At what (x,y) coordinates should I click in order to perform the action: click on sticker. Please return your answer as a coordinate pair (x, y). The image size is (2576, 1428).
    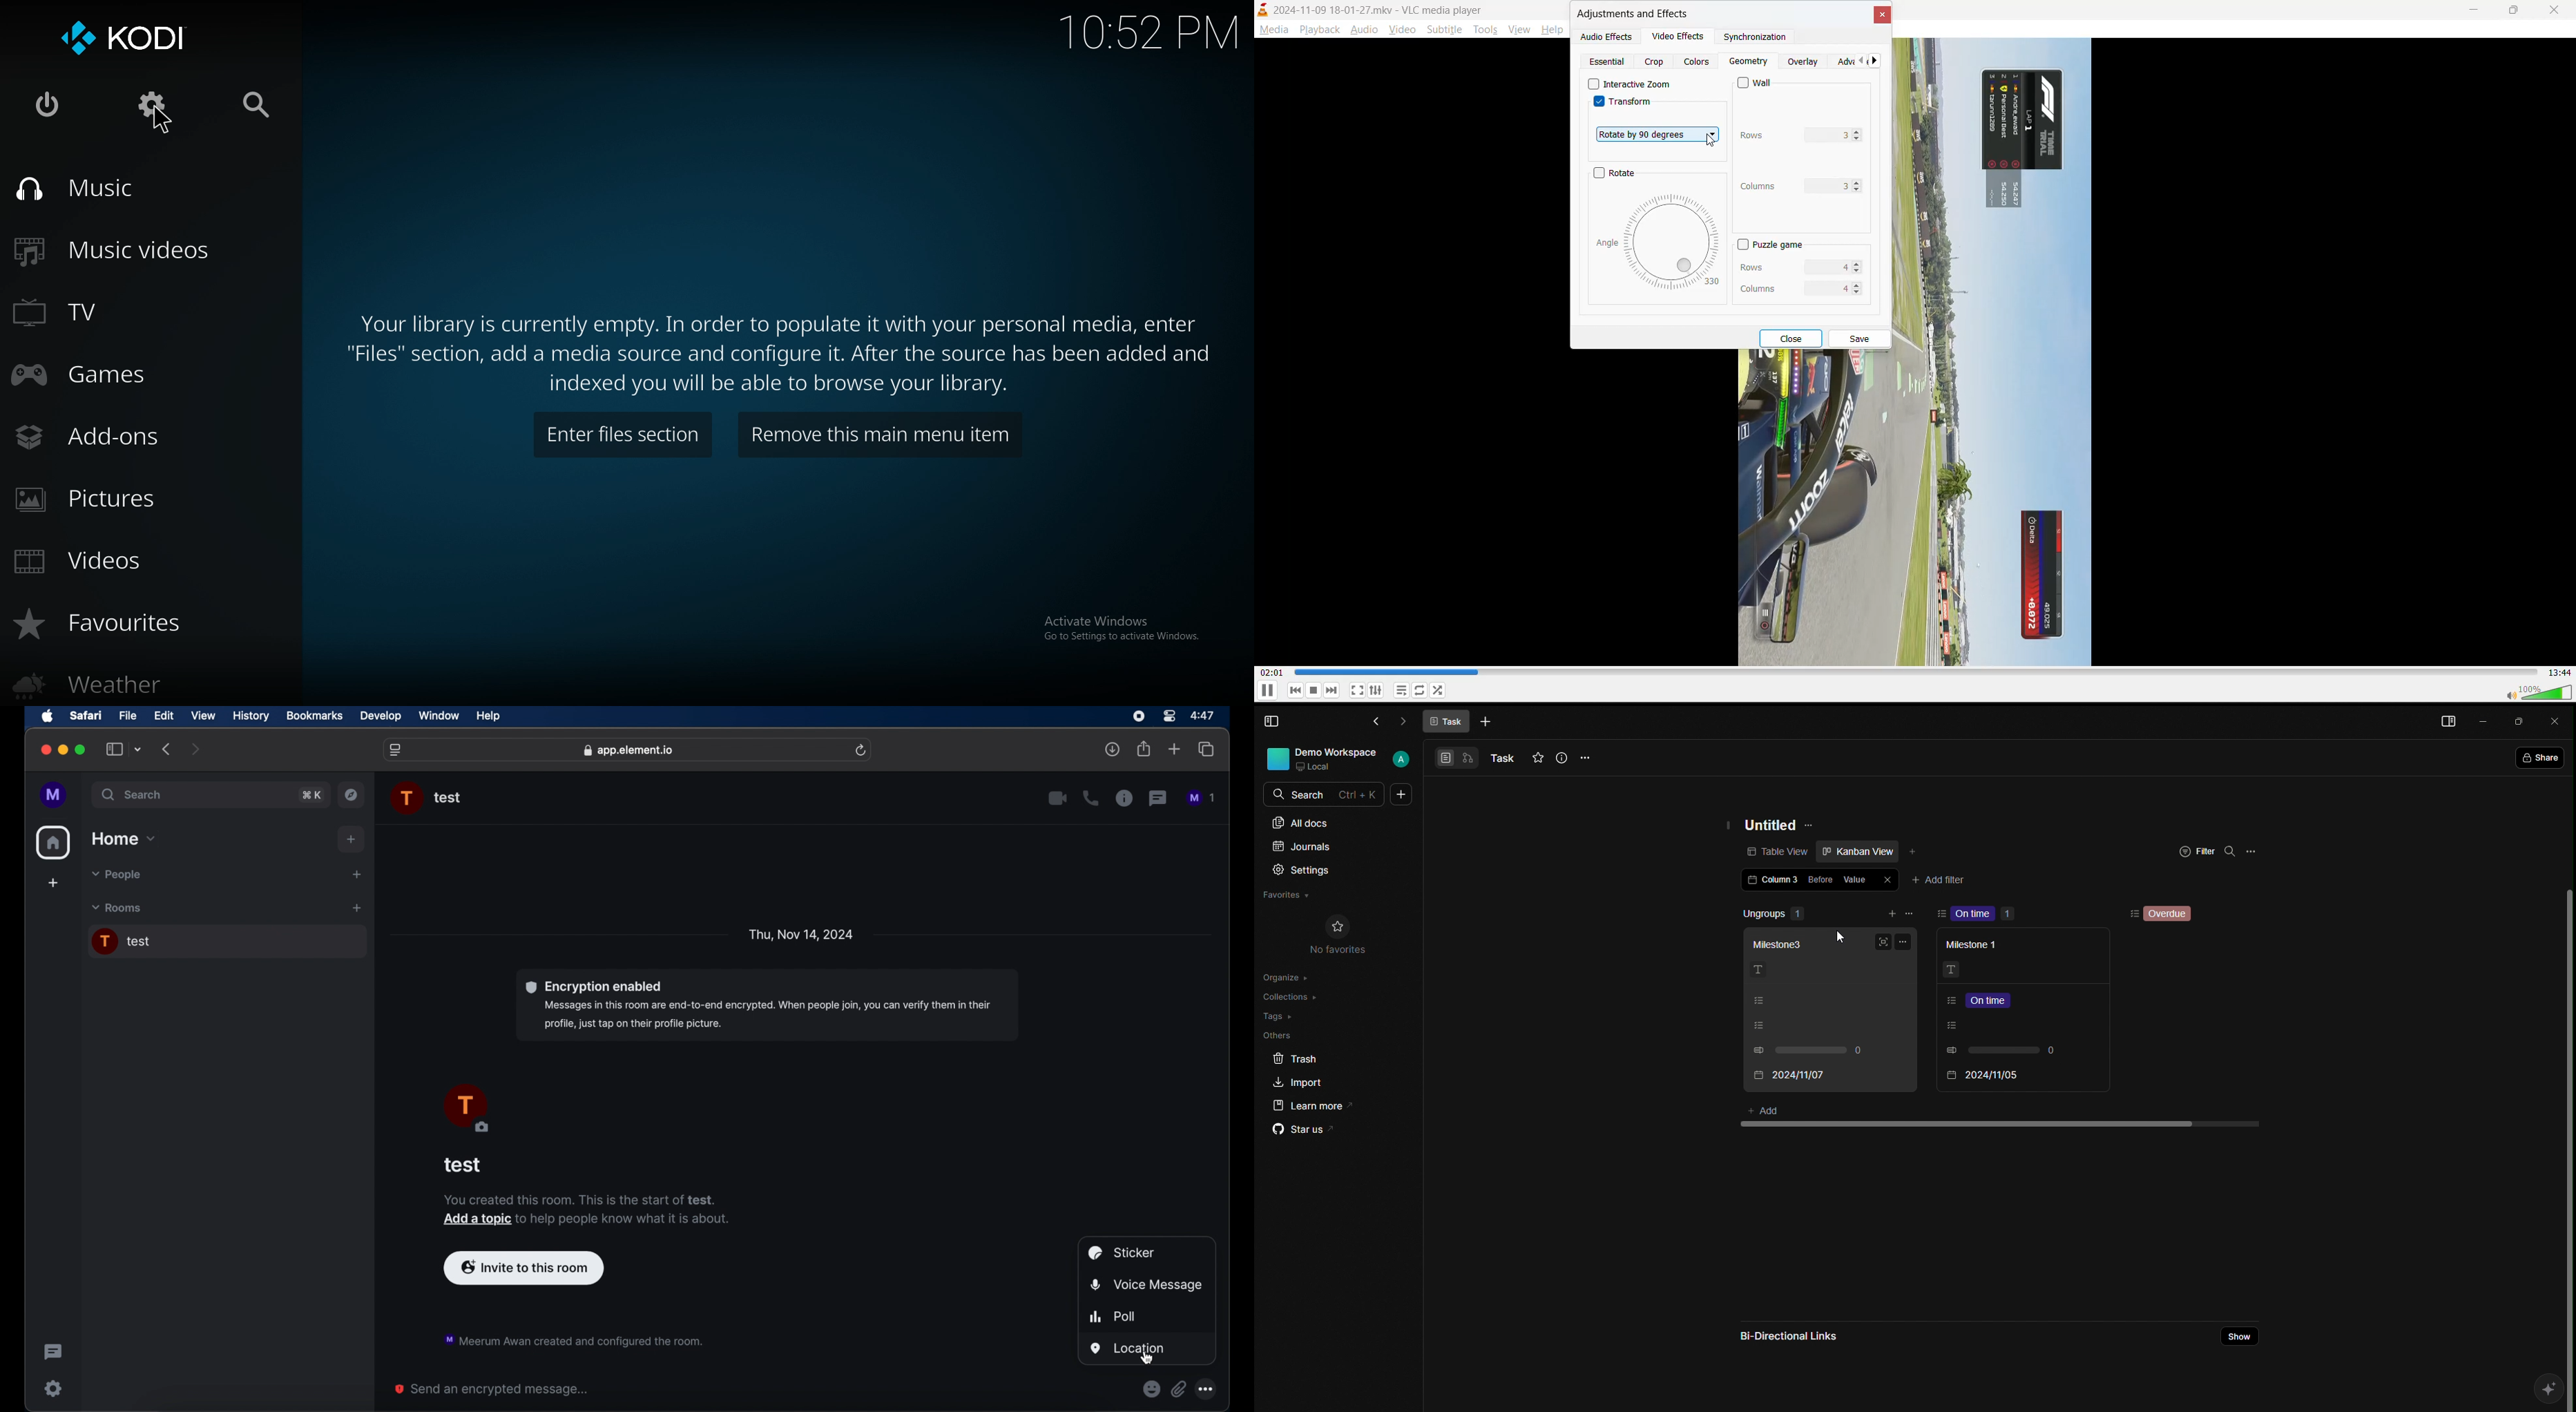
    Looking at the image, I should click on (1124, 1252).